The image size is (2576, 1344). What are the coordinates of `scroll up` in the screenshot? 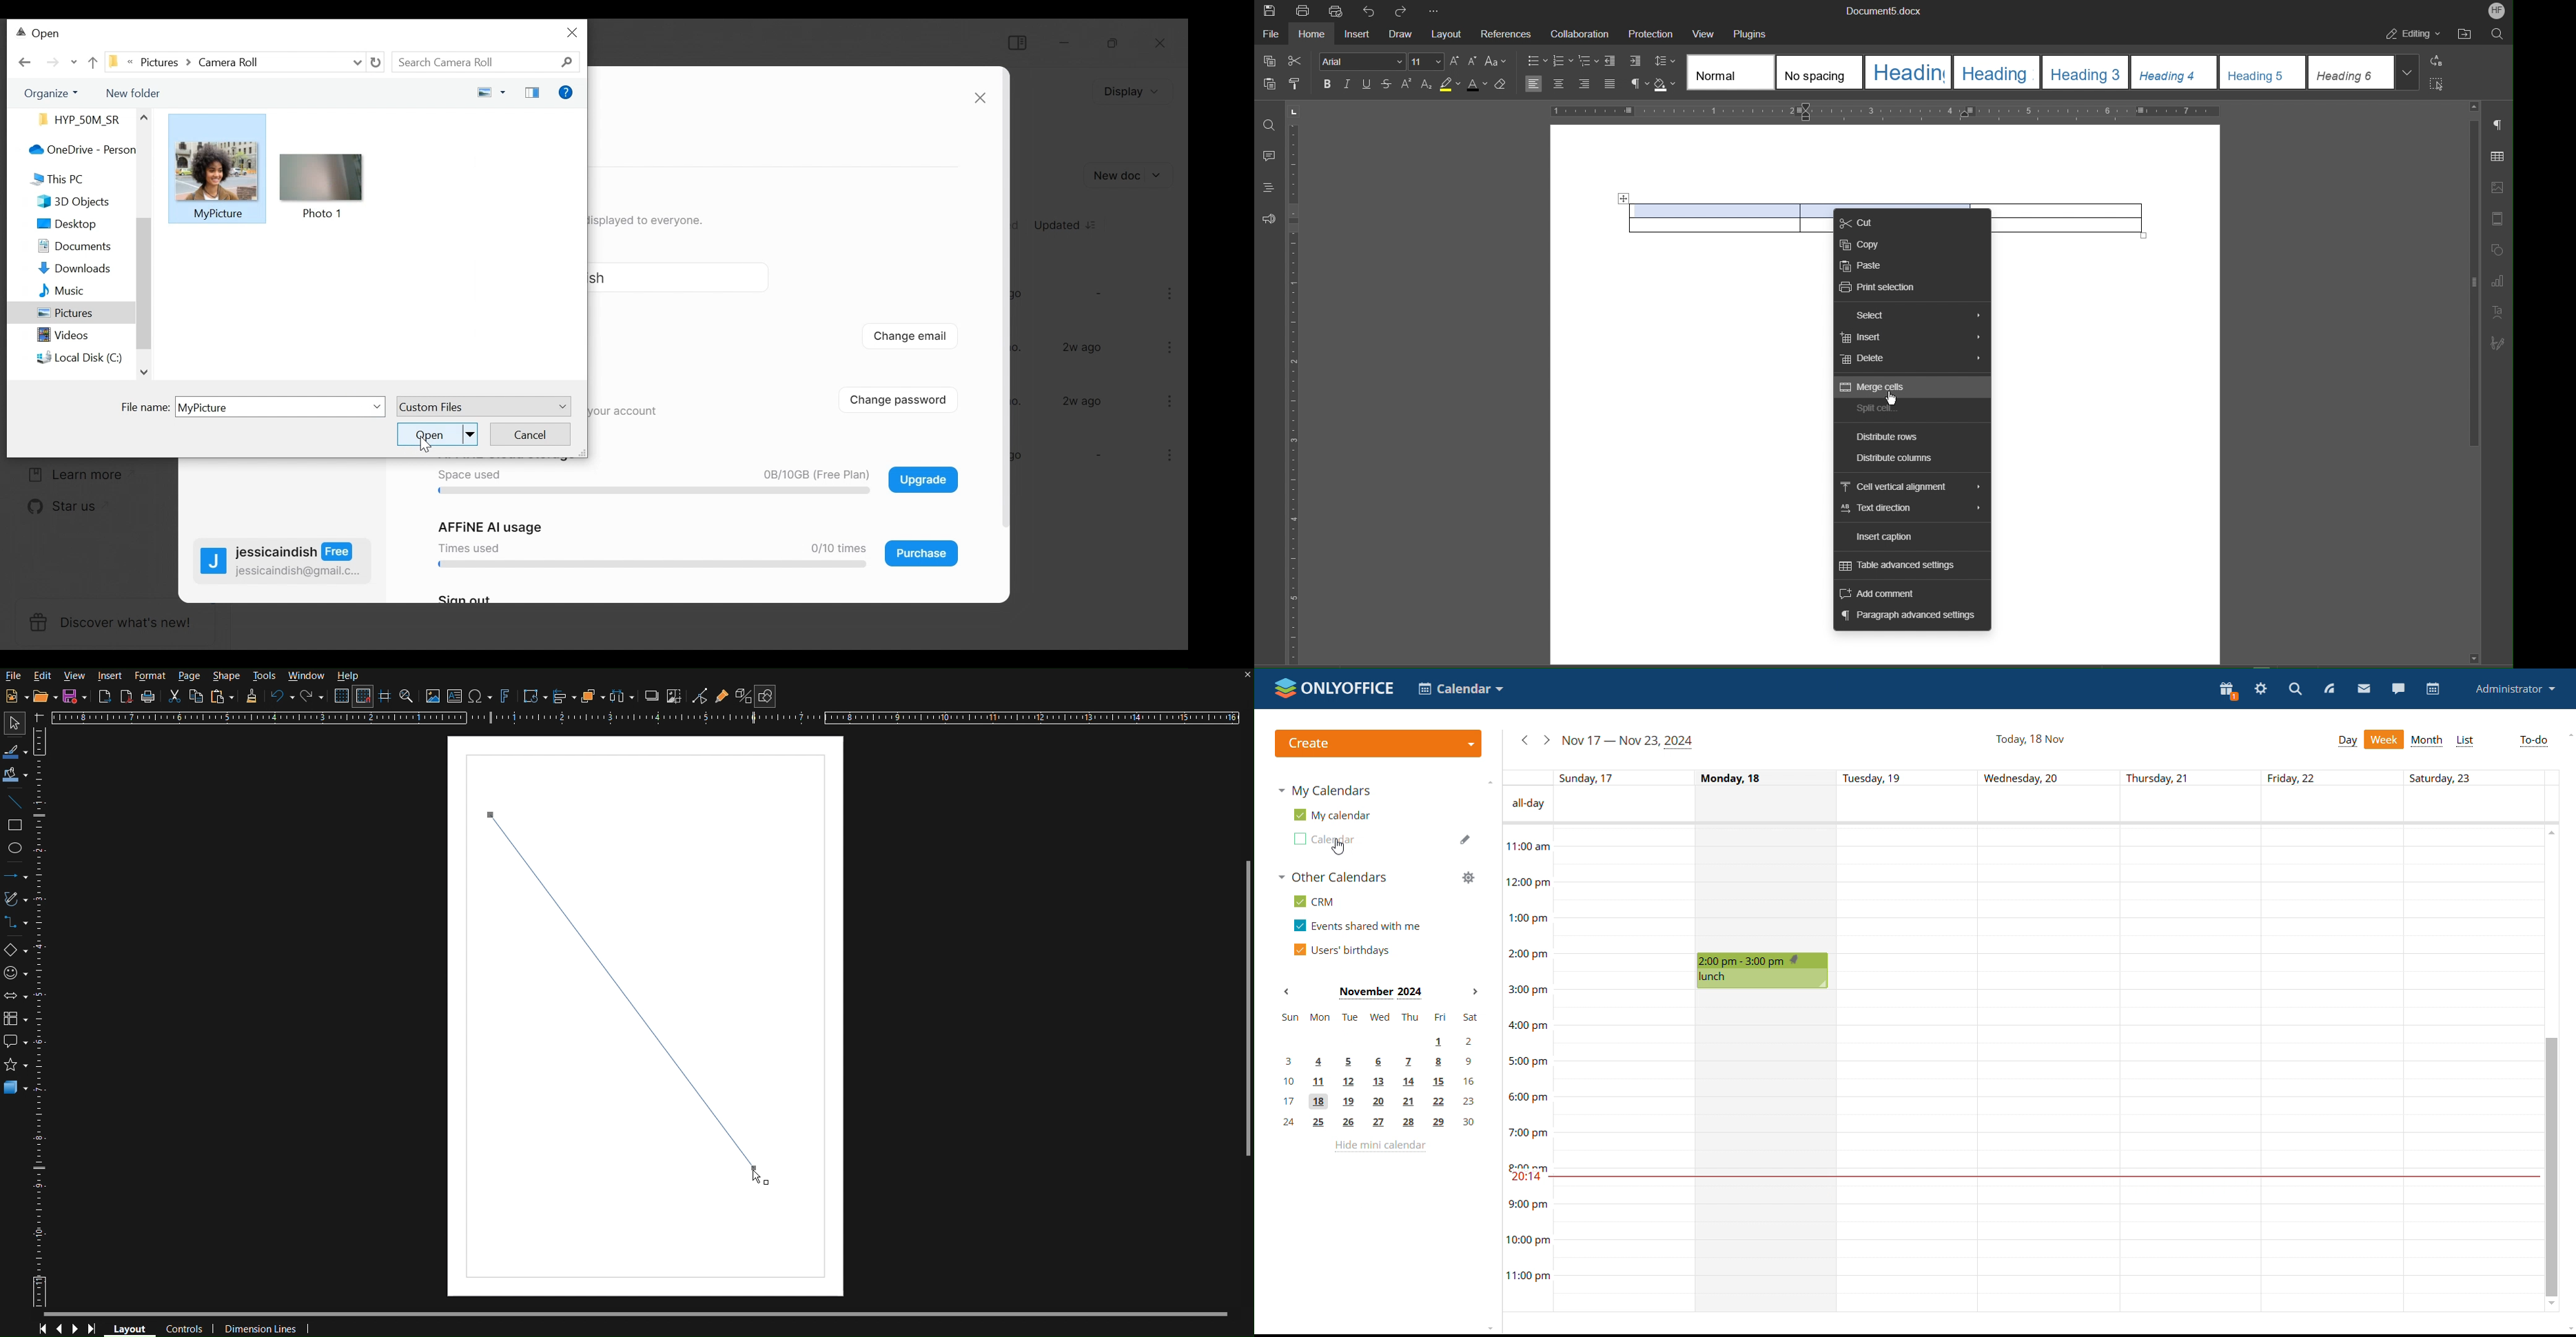 It's located at (2568, 735).